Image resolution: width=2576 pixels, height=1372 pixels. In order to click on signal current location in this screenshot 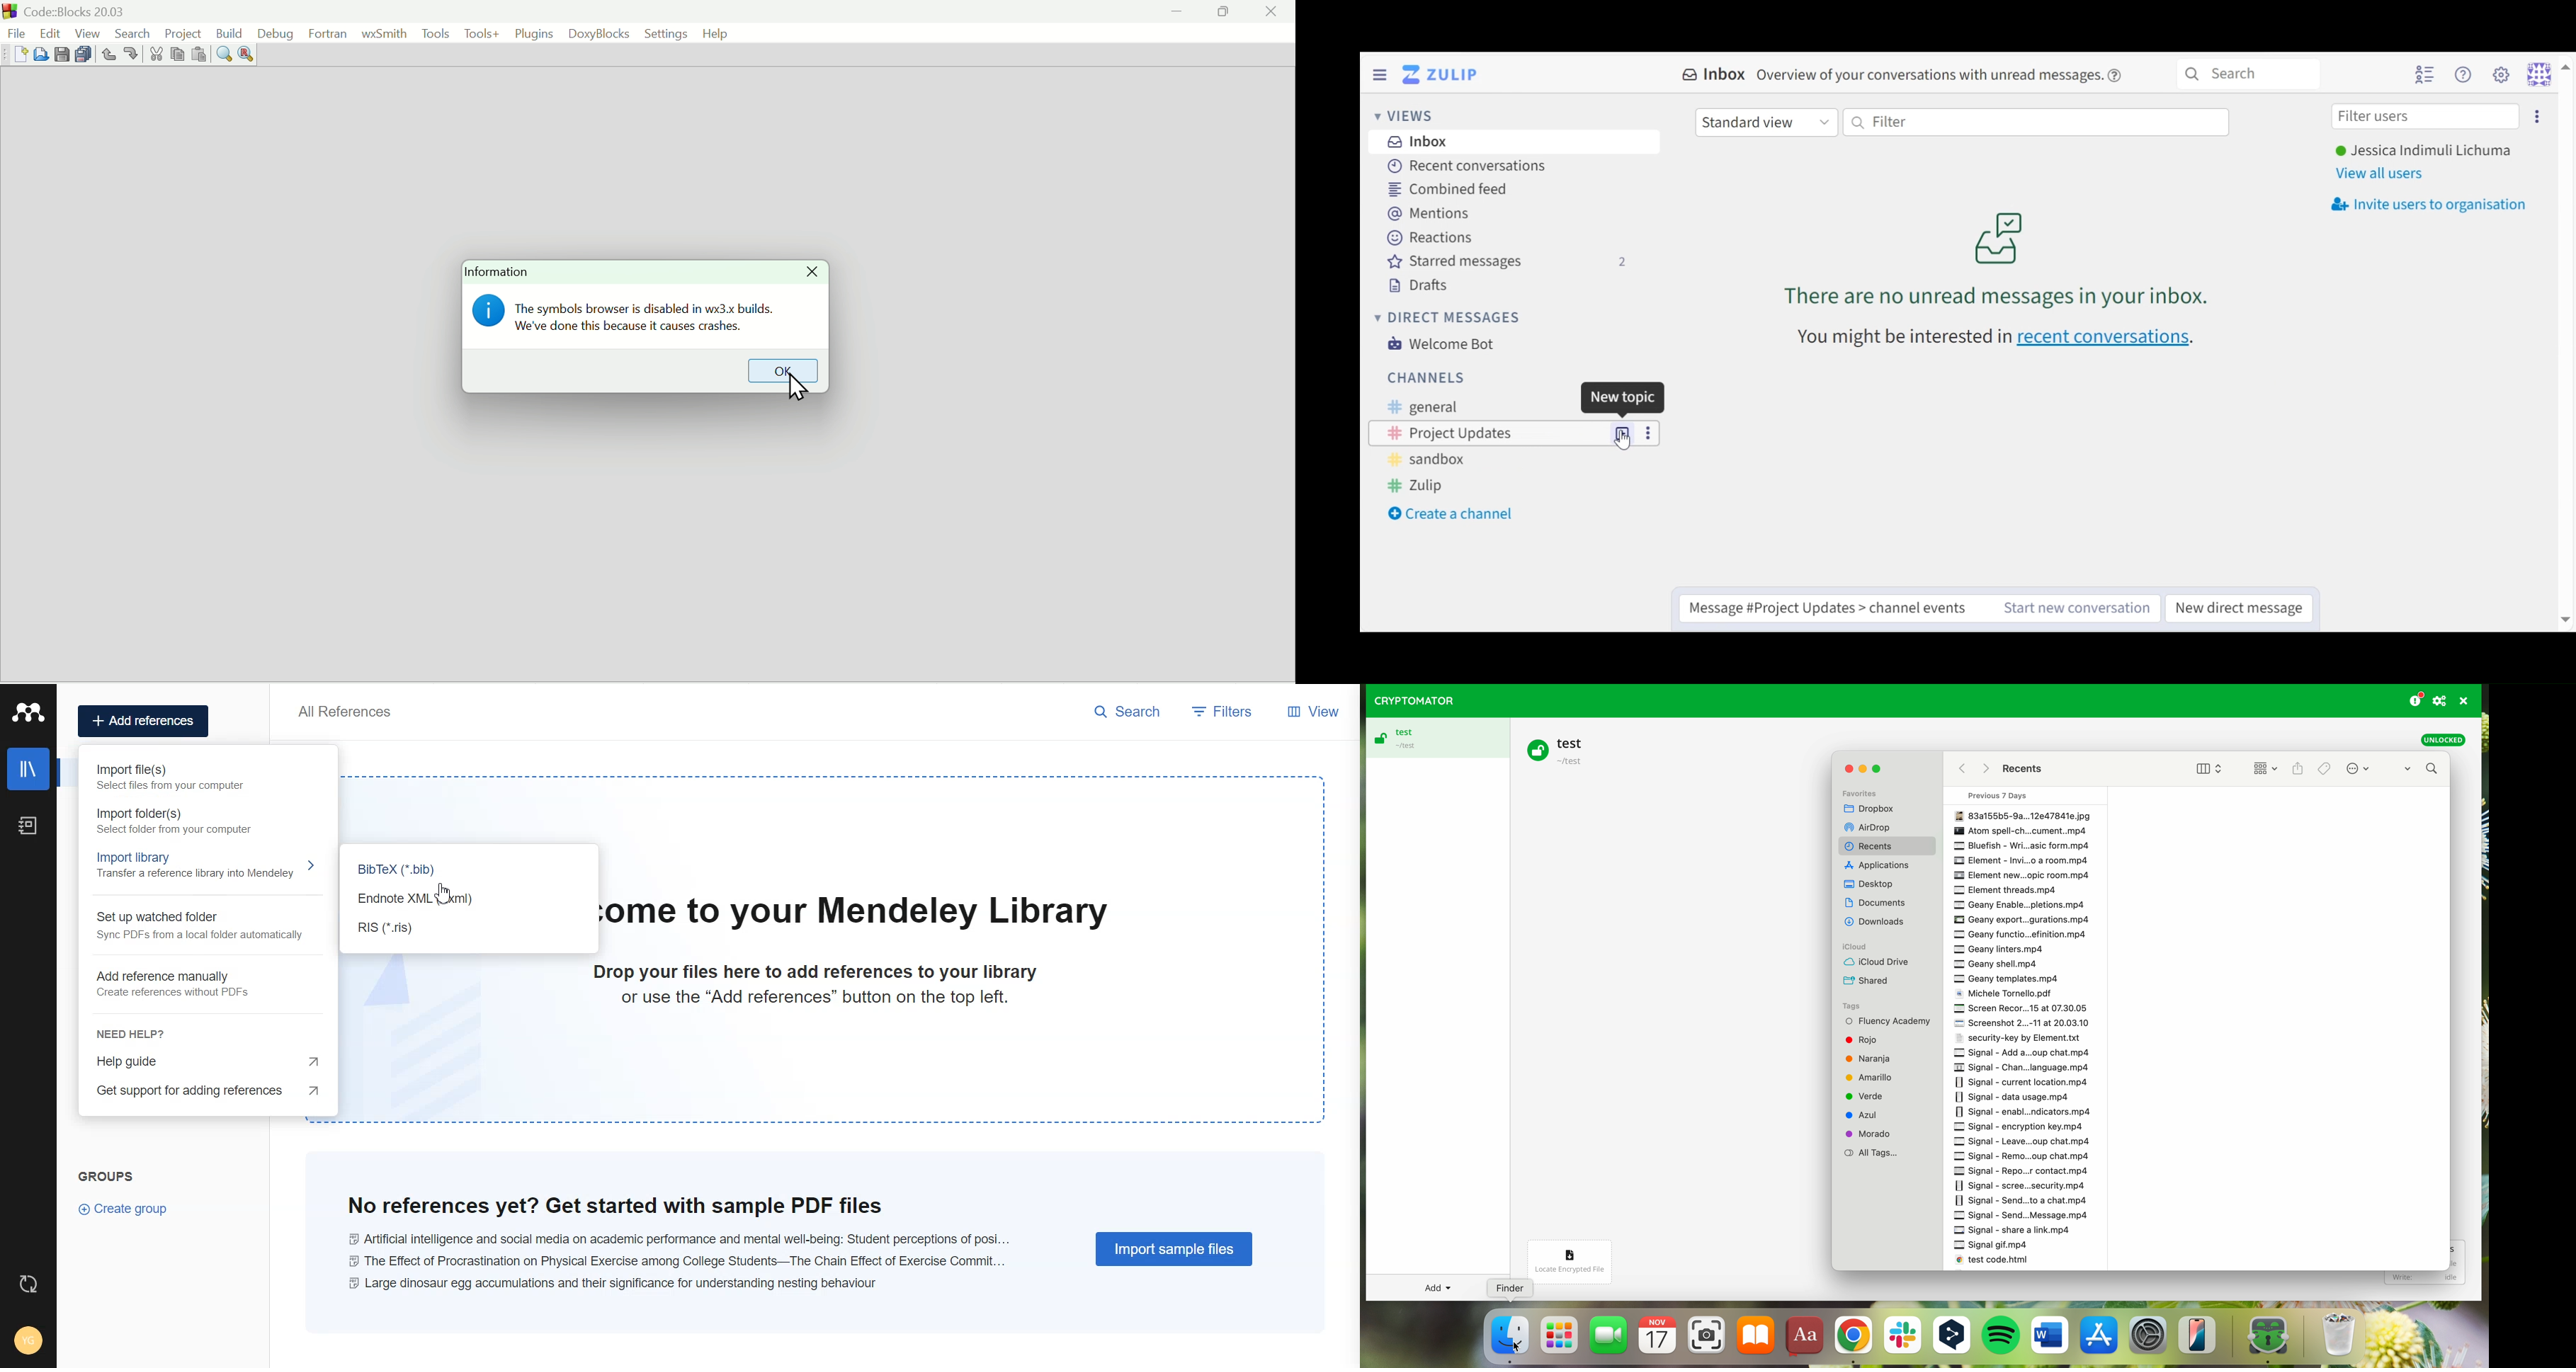, I will do `click(2023, 1081)`.